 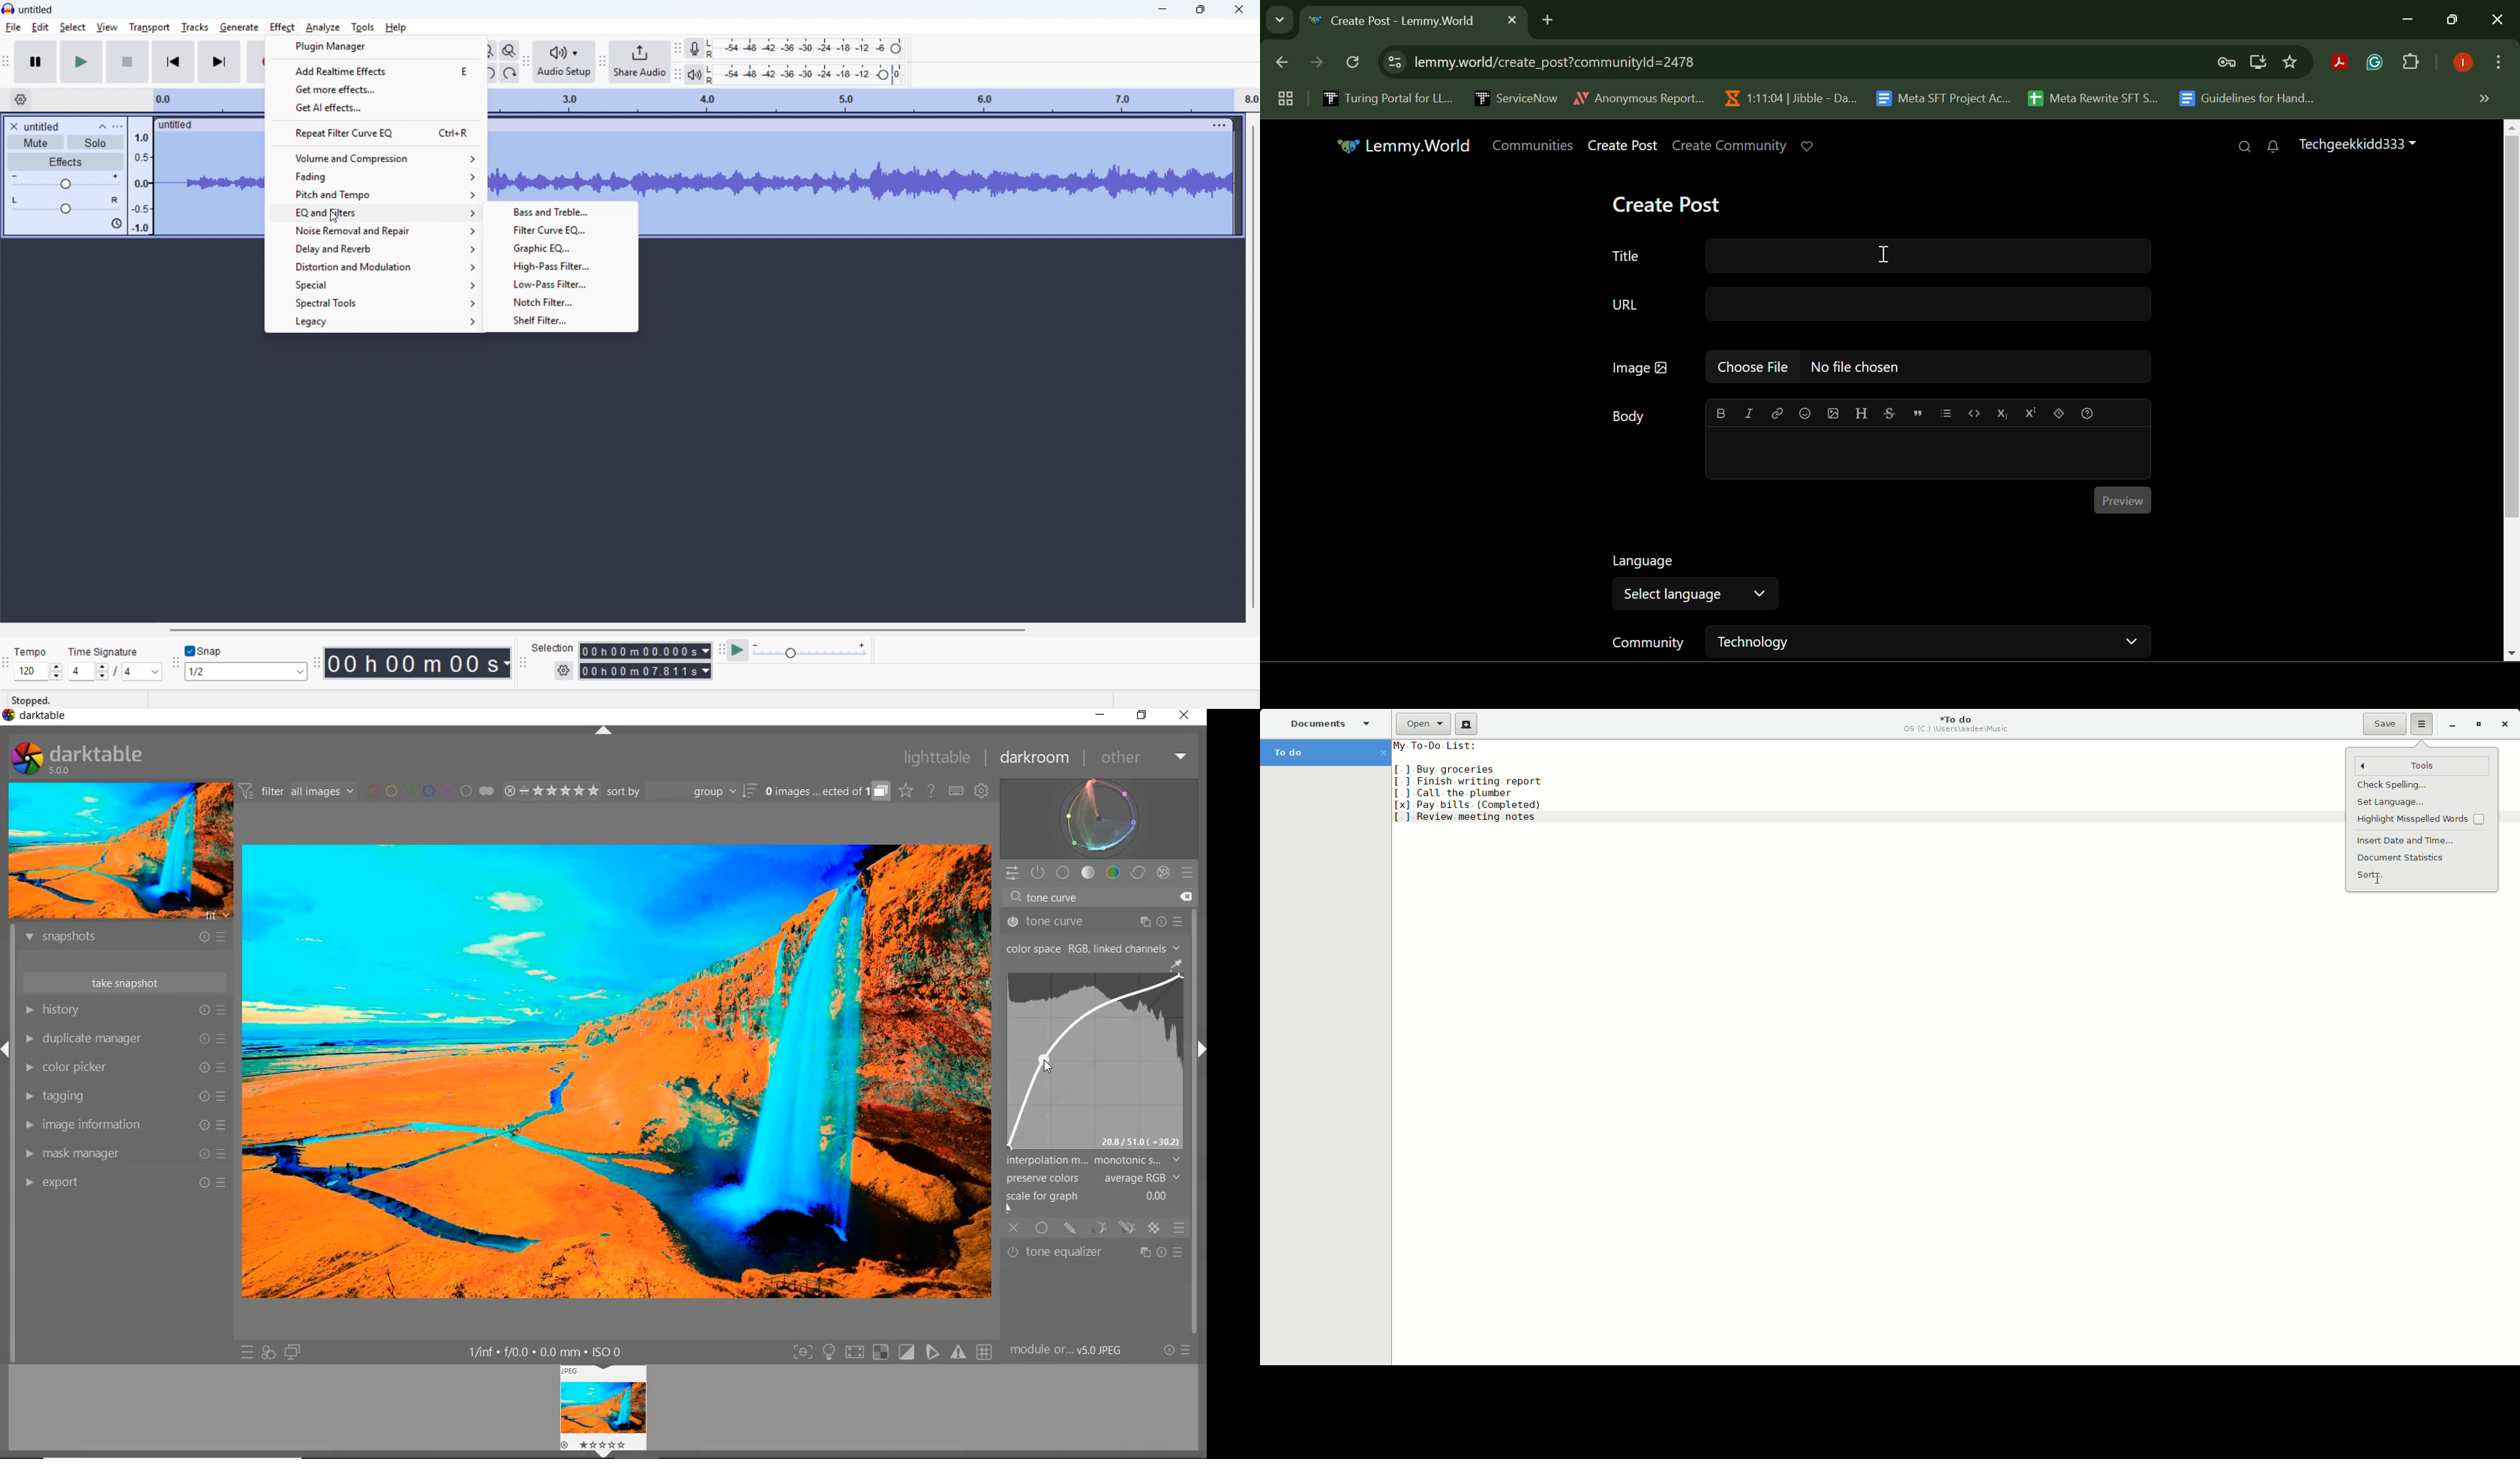 What do you see at coordinates (1200, 1050) in the screenshot?
I see `Expand/Collapse` at bounding box center [1200, 1050].